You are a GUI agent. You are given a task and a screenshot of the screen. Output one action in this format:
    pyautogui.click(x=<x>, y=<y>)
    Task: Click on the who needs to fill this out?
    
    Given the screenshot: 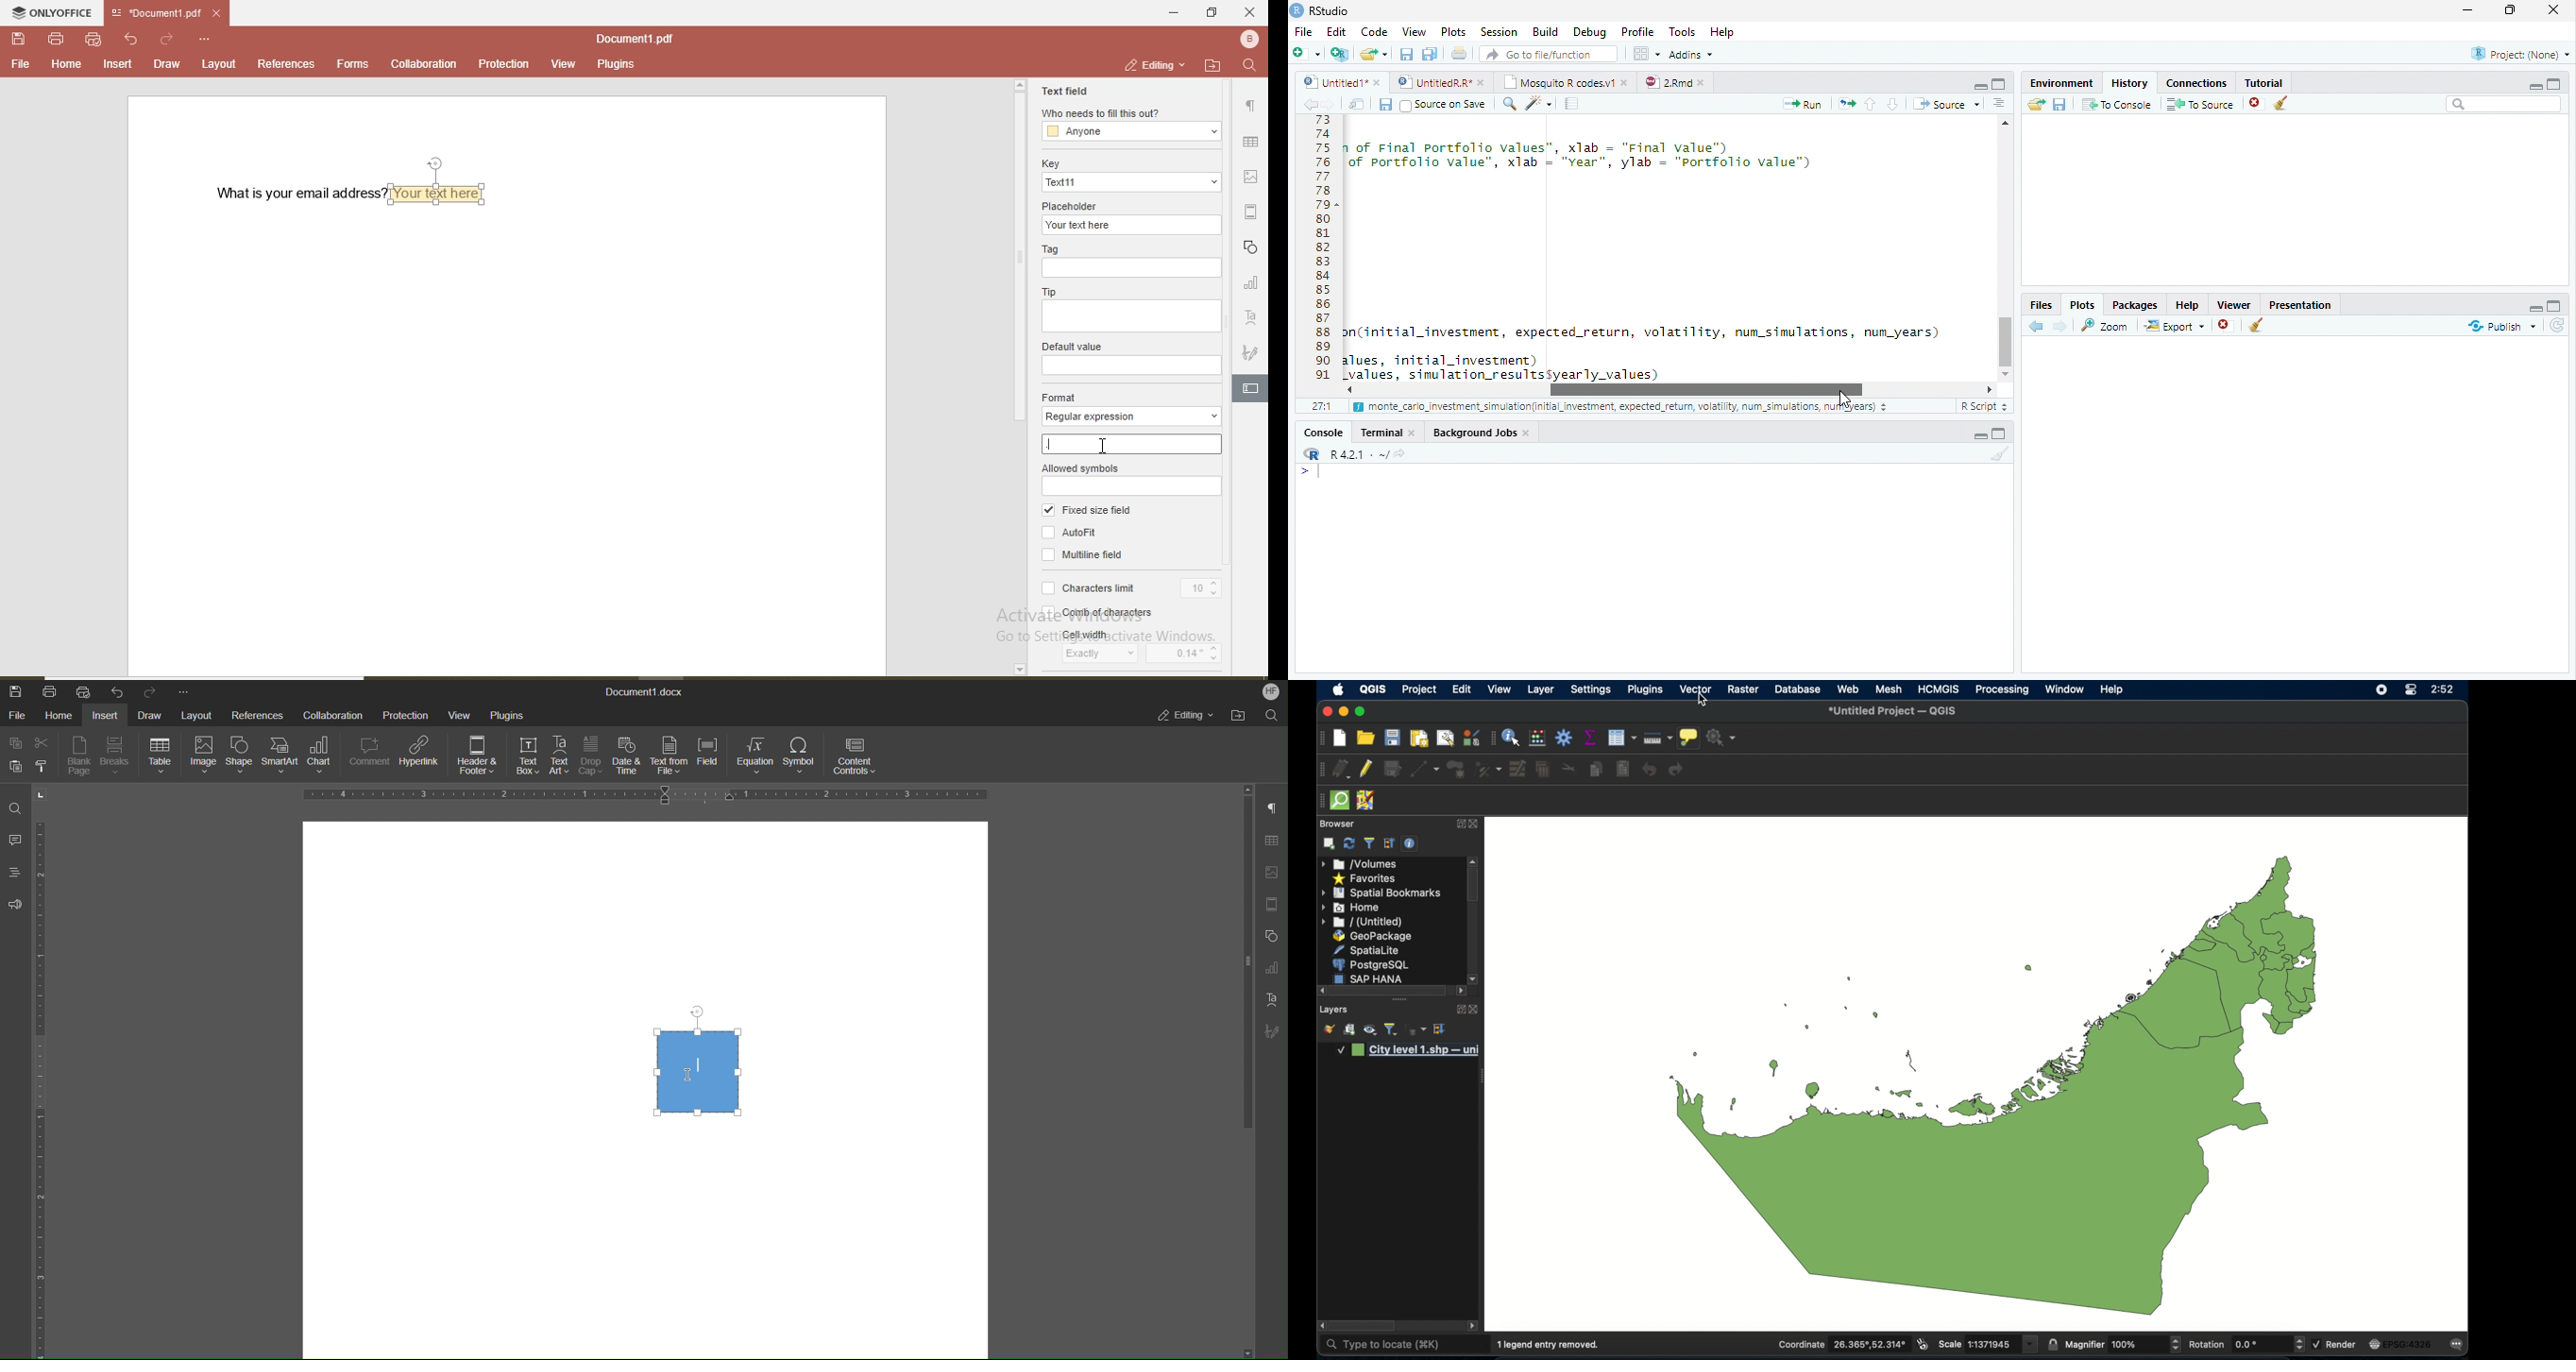 What is the action you would take?
    pyautogui.click(x=1101, y=113)
    